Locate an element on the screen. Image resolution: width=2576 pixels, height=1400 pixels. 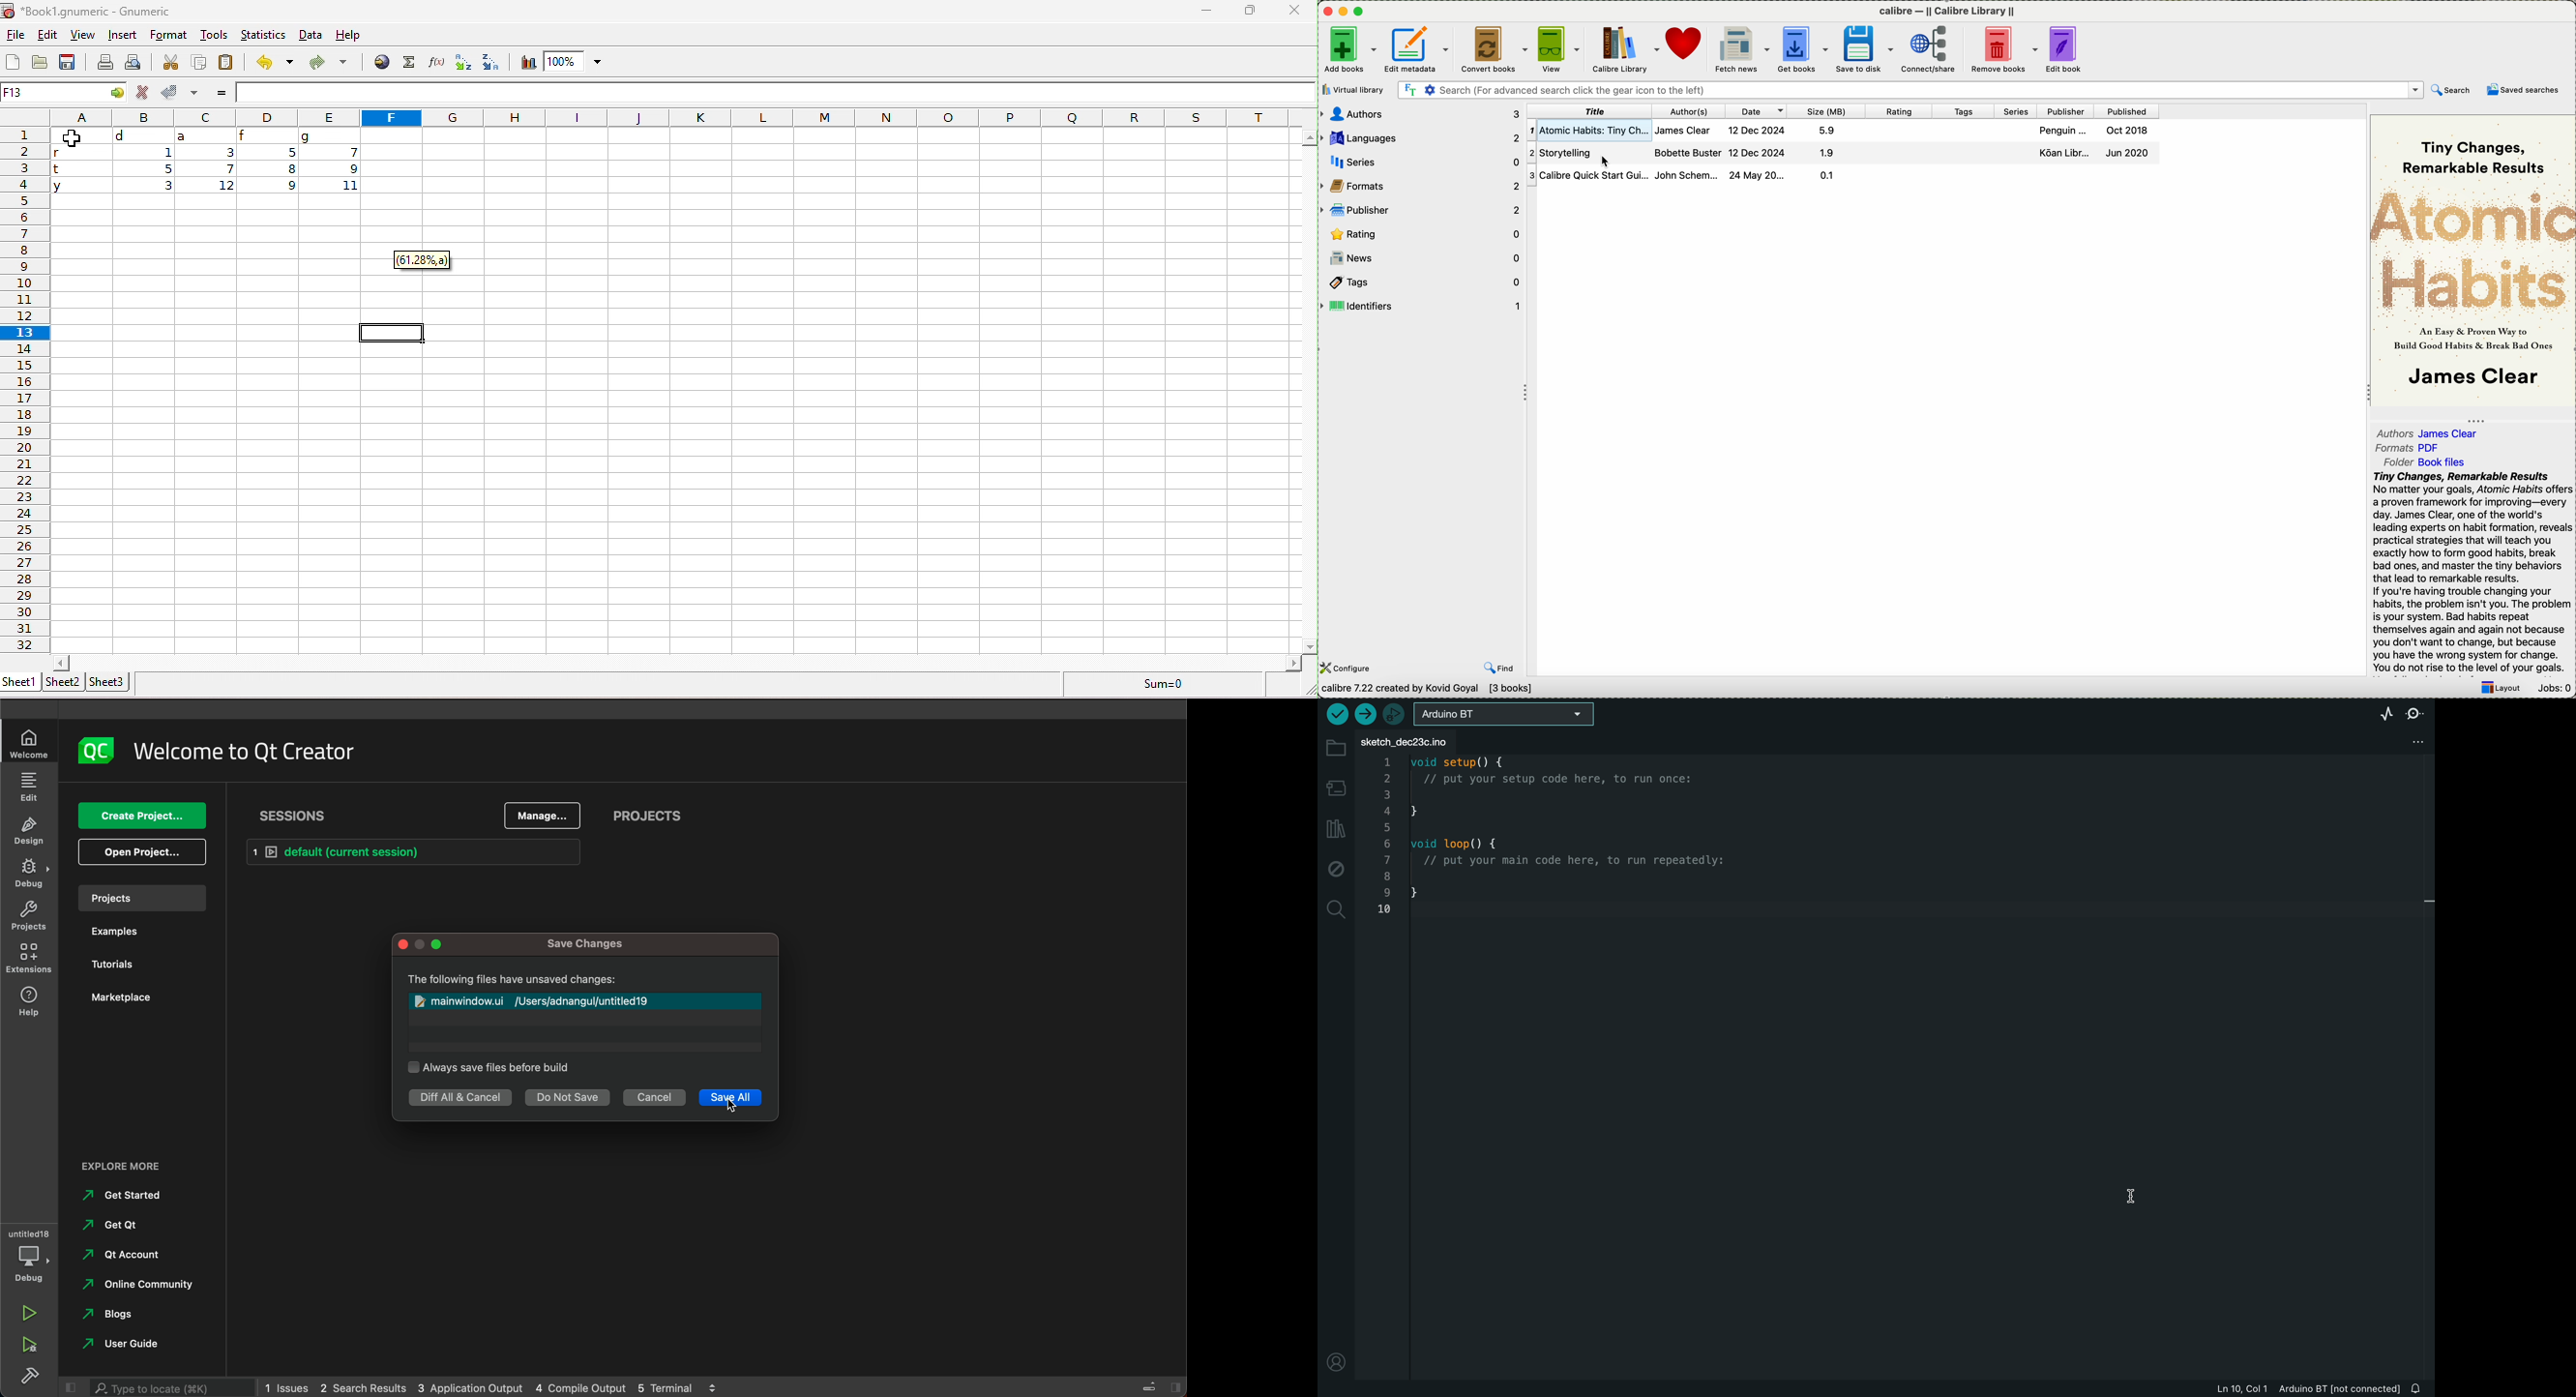
selected cell is located at coordinates (391, 333).